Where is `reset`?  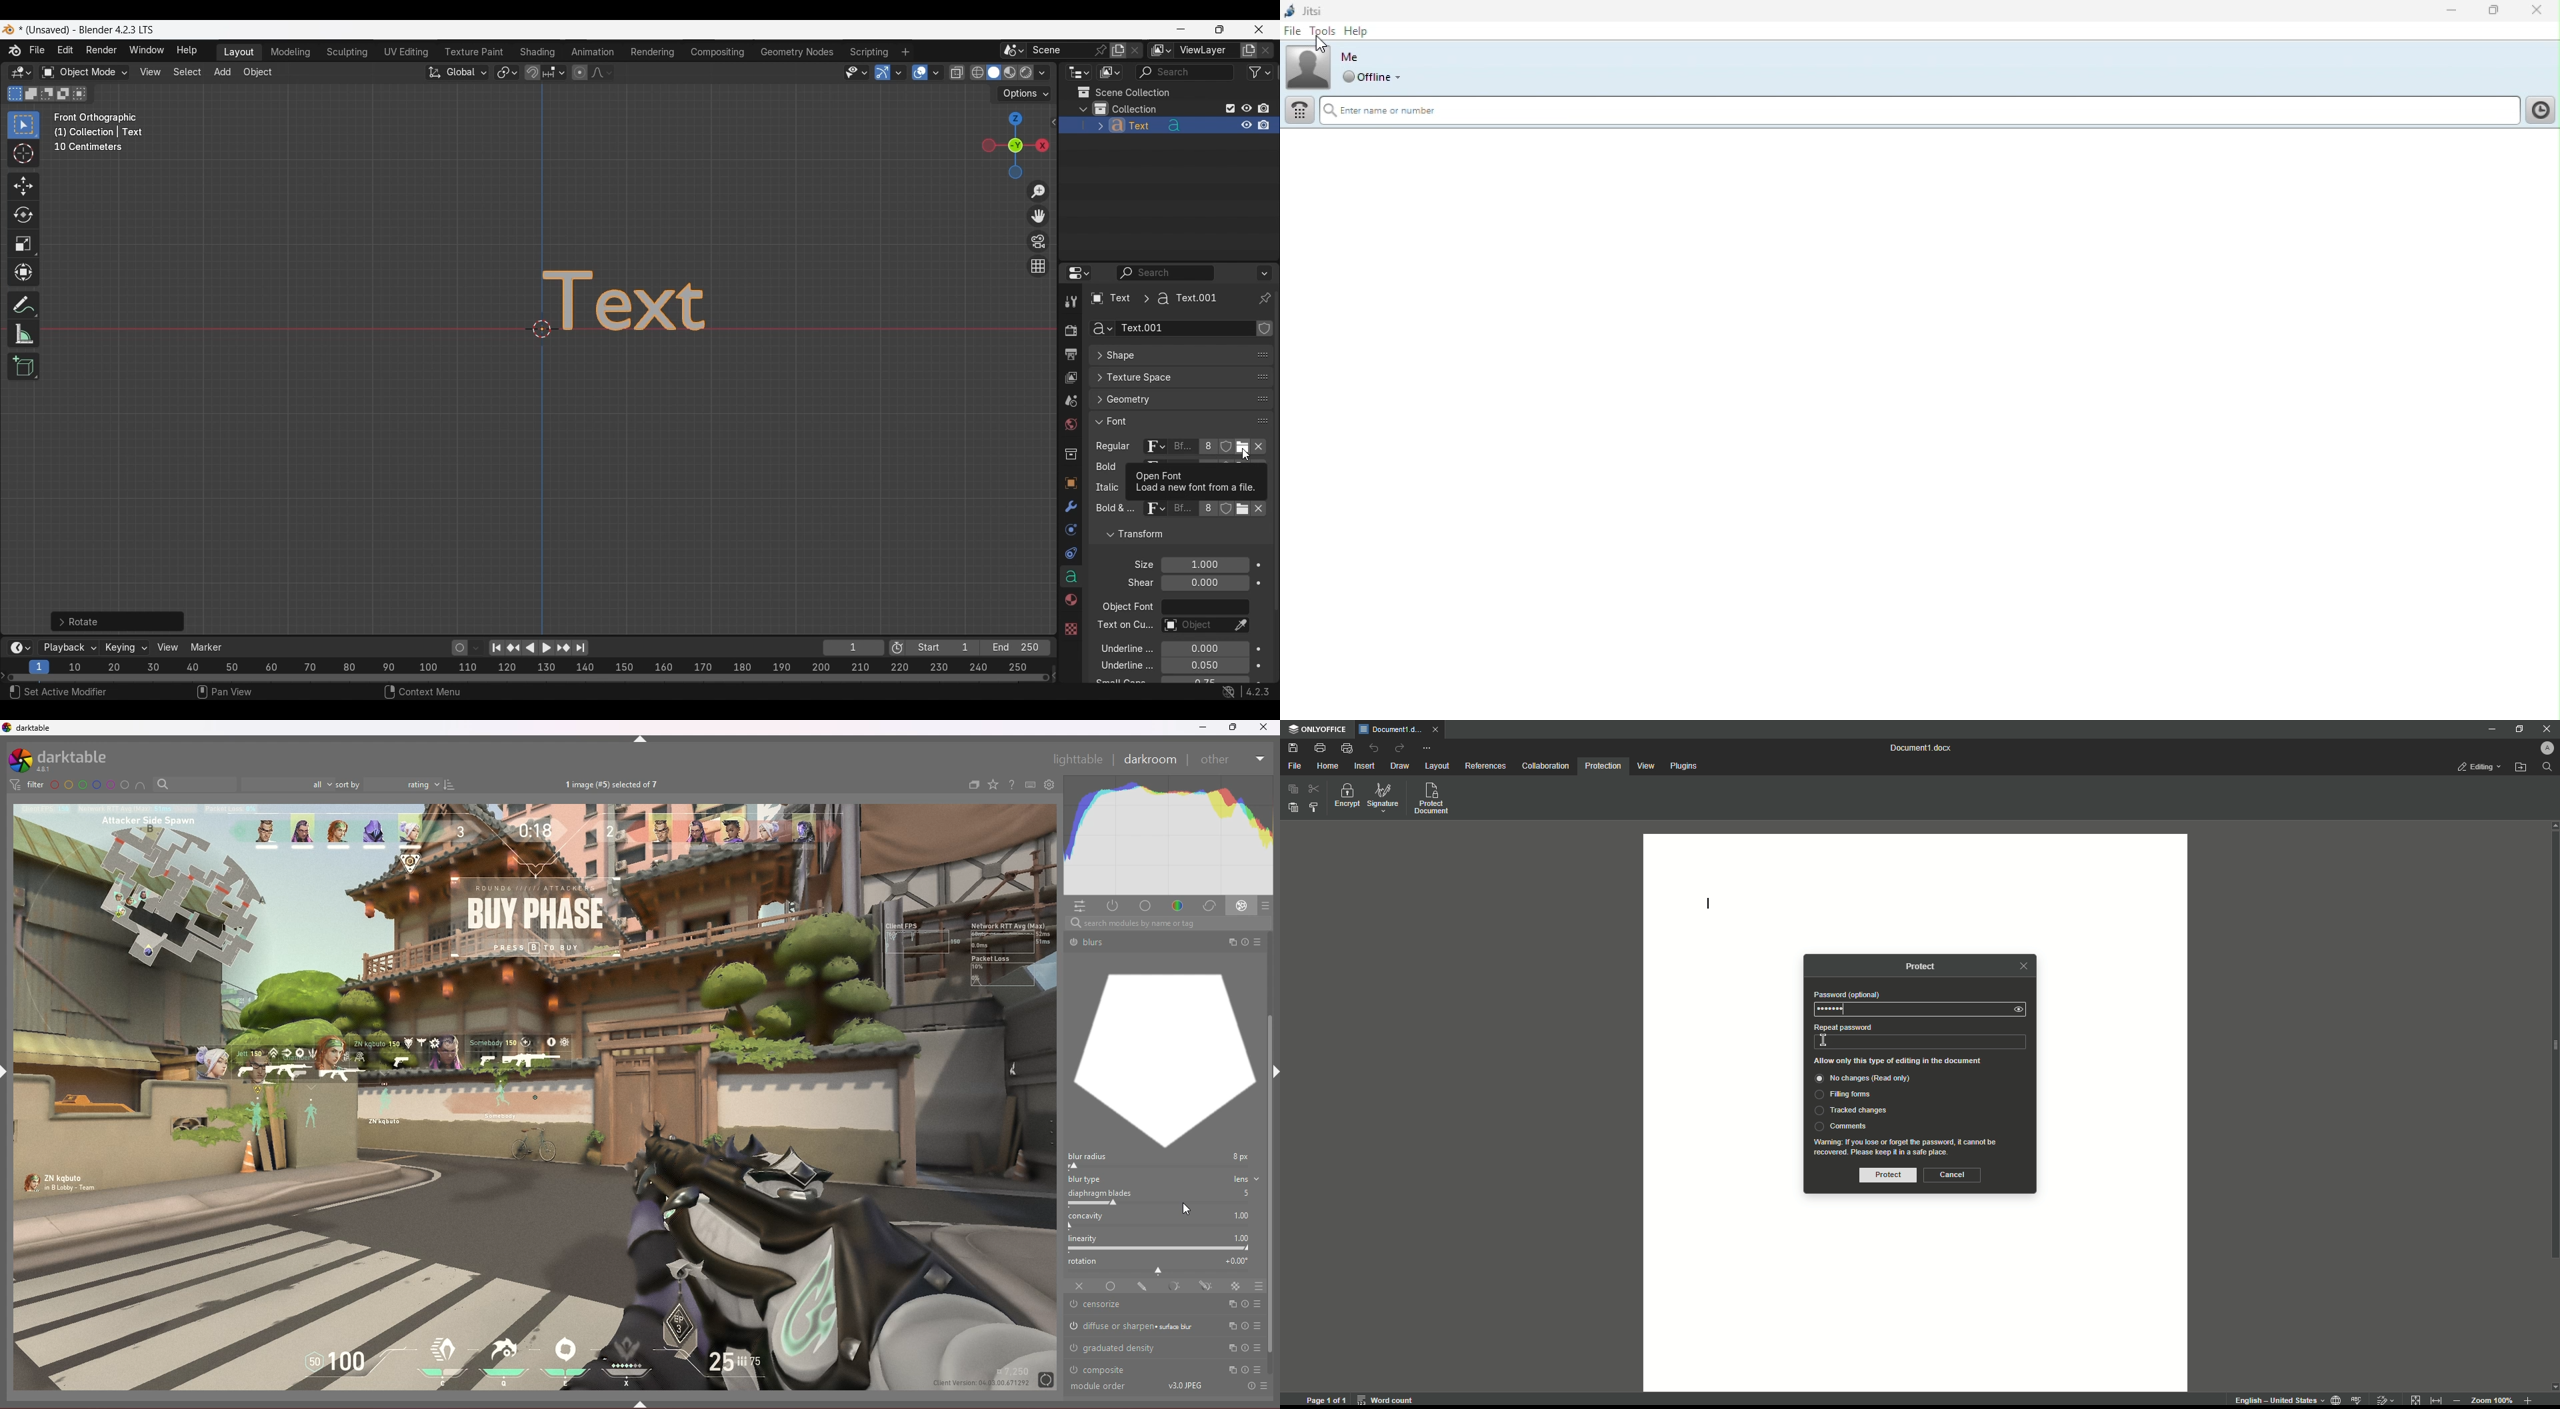
reset is located at coordinates (1244, 1371).